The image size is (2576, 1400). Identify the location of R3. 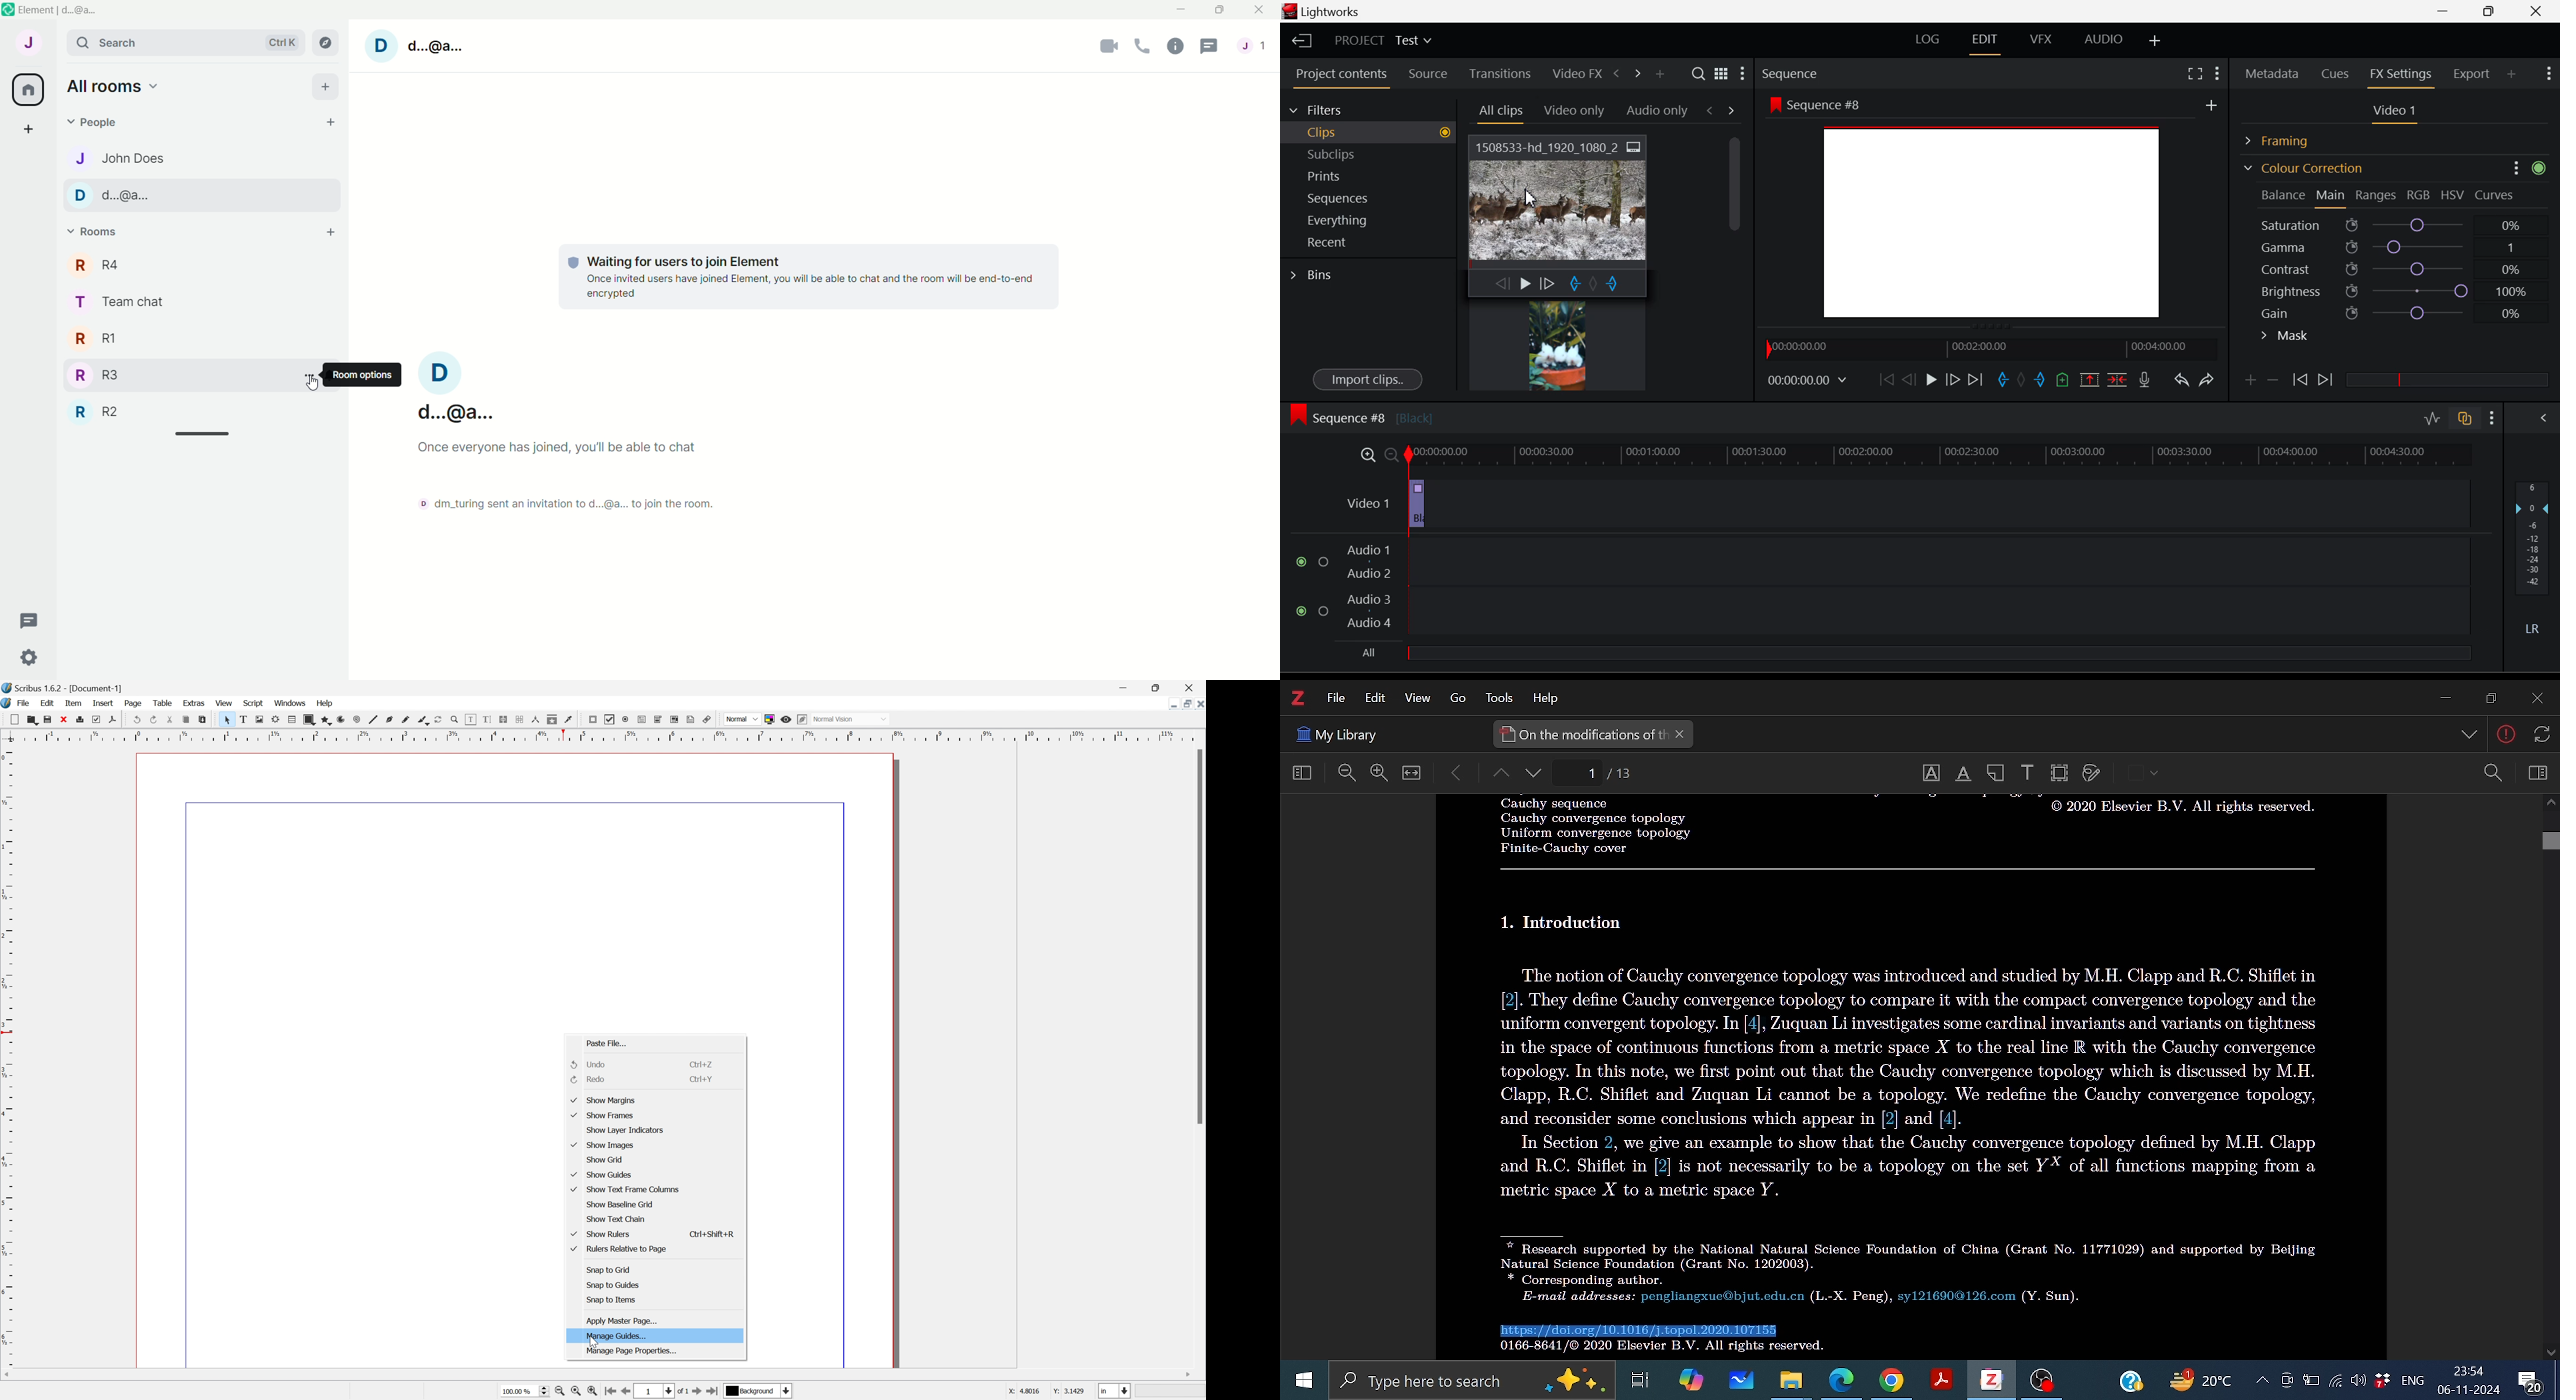
(175, 375).